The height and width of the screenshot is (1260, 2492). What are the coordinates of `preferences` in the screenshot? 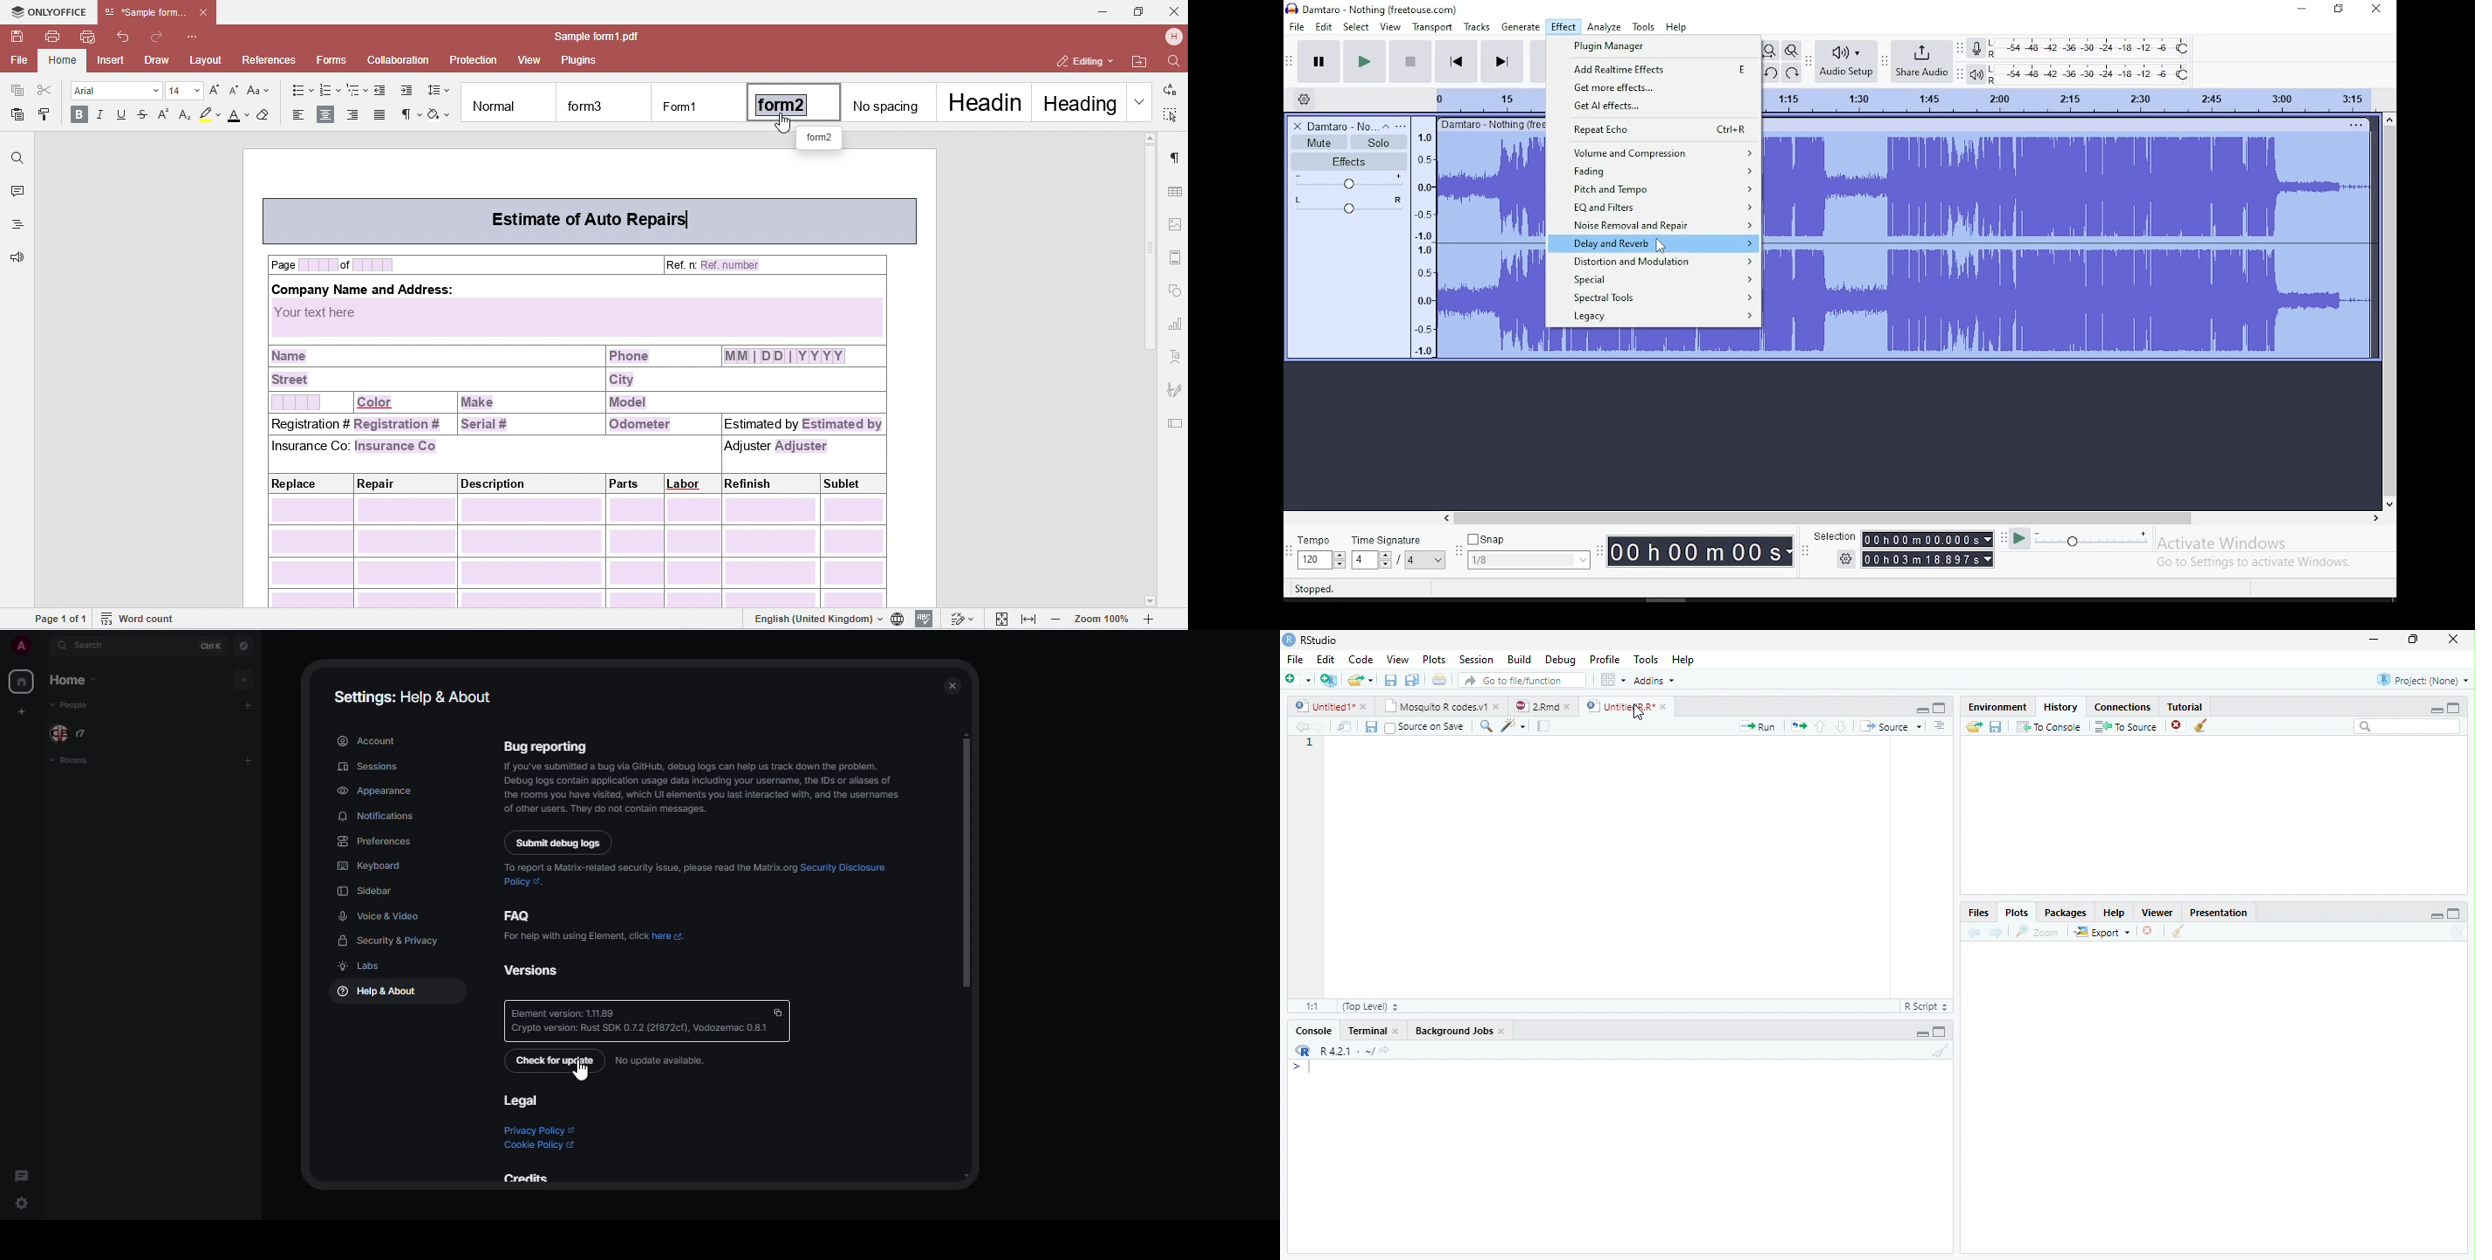 It's located at (373, 842).